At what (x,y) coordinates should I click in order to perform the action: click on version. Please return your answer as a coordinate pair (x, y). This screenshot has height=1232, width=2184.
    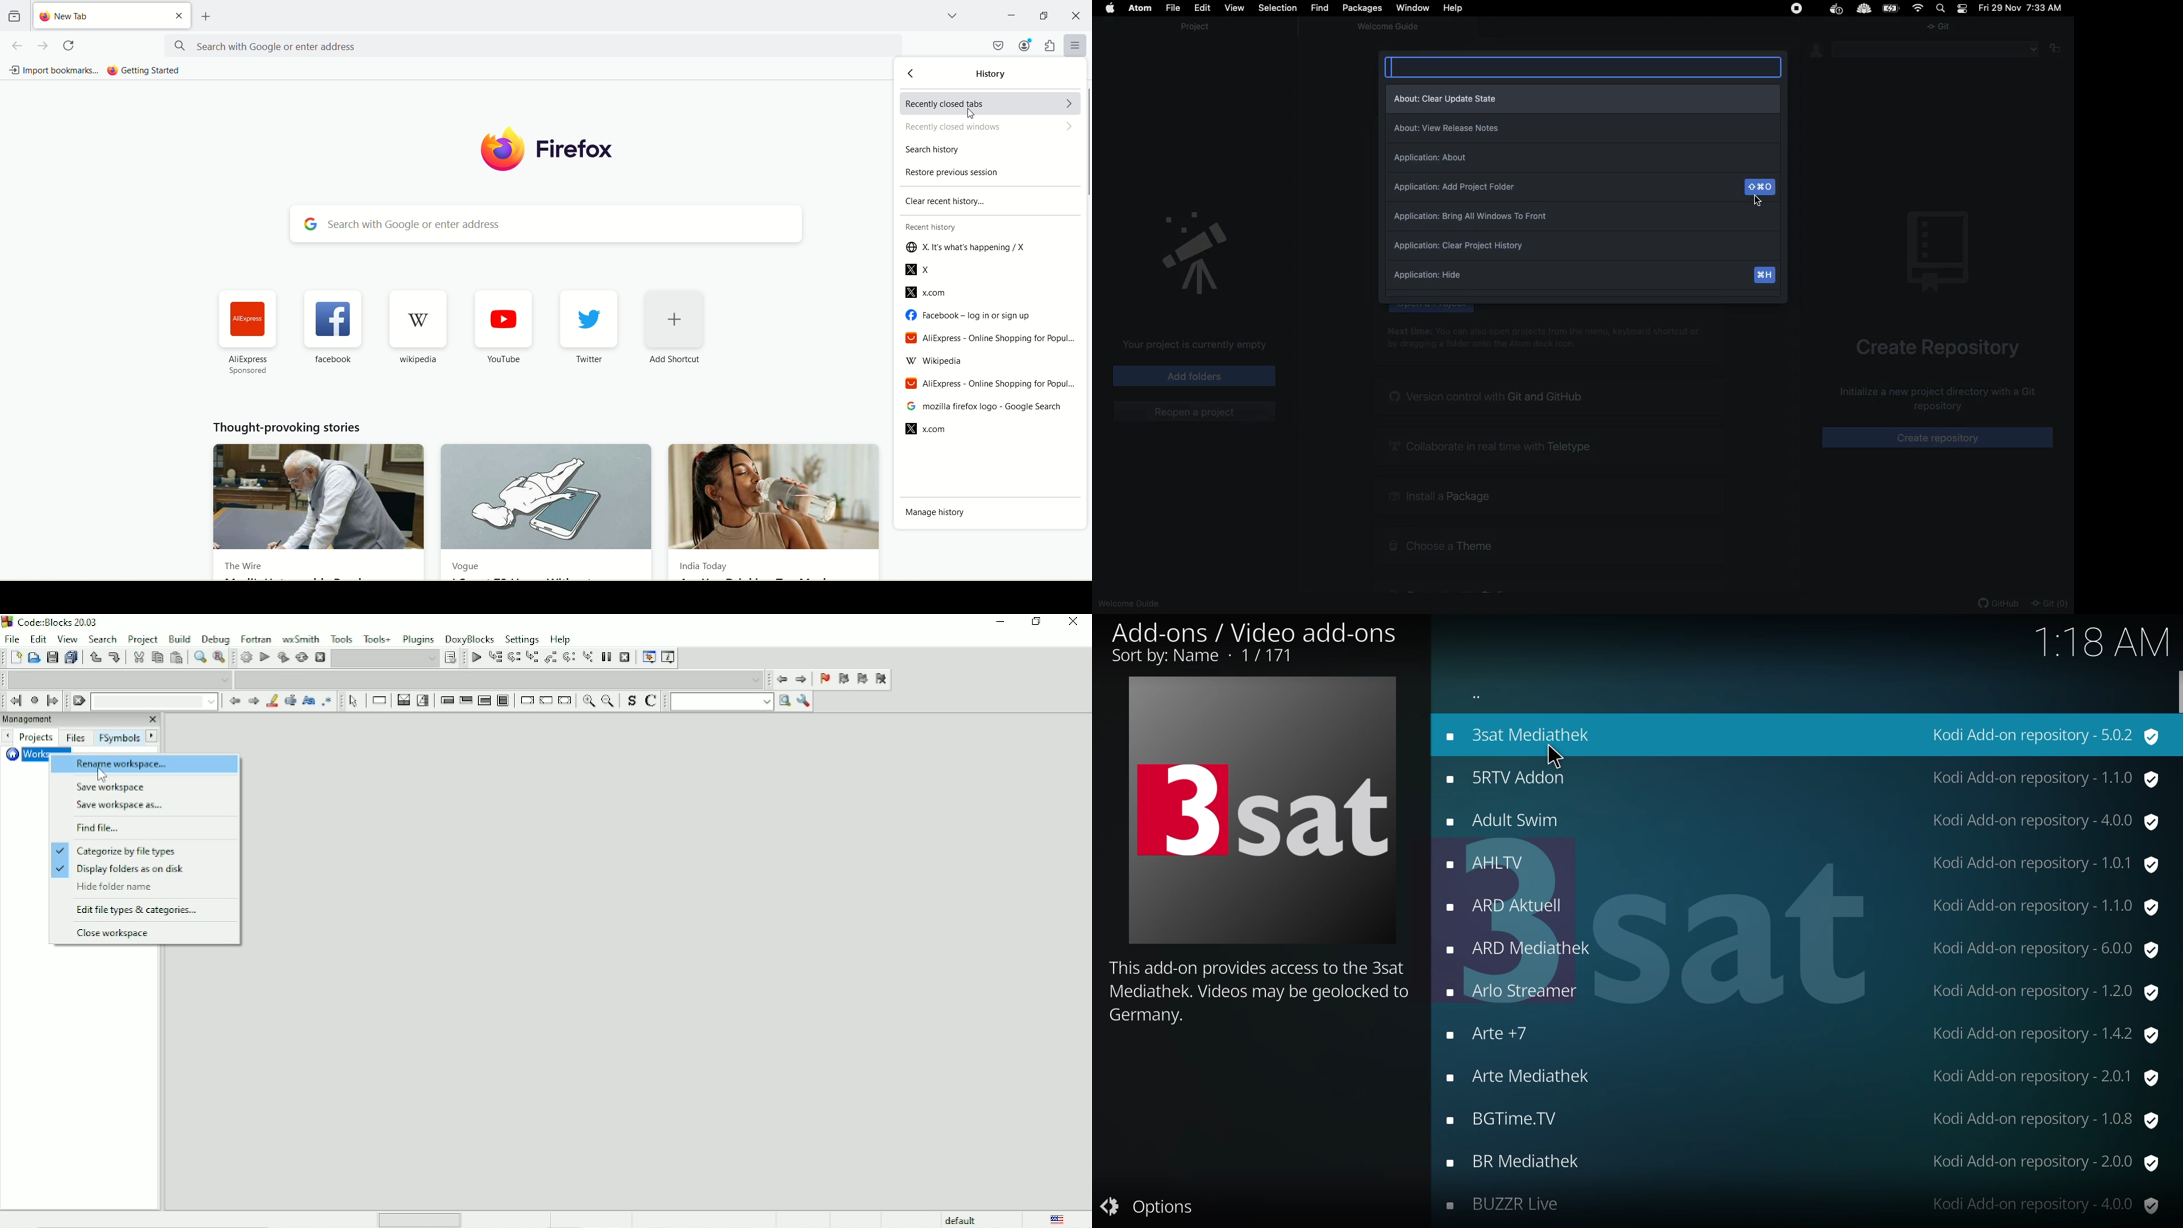
    Looking at the image, I should click on (2041, 1119).